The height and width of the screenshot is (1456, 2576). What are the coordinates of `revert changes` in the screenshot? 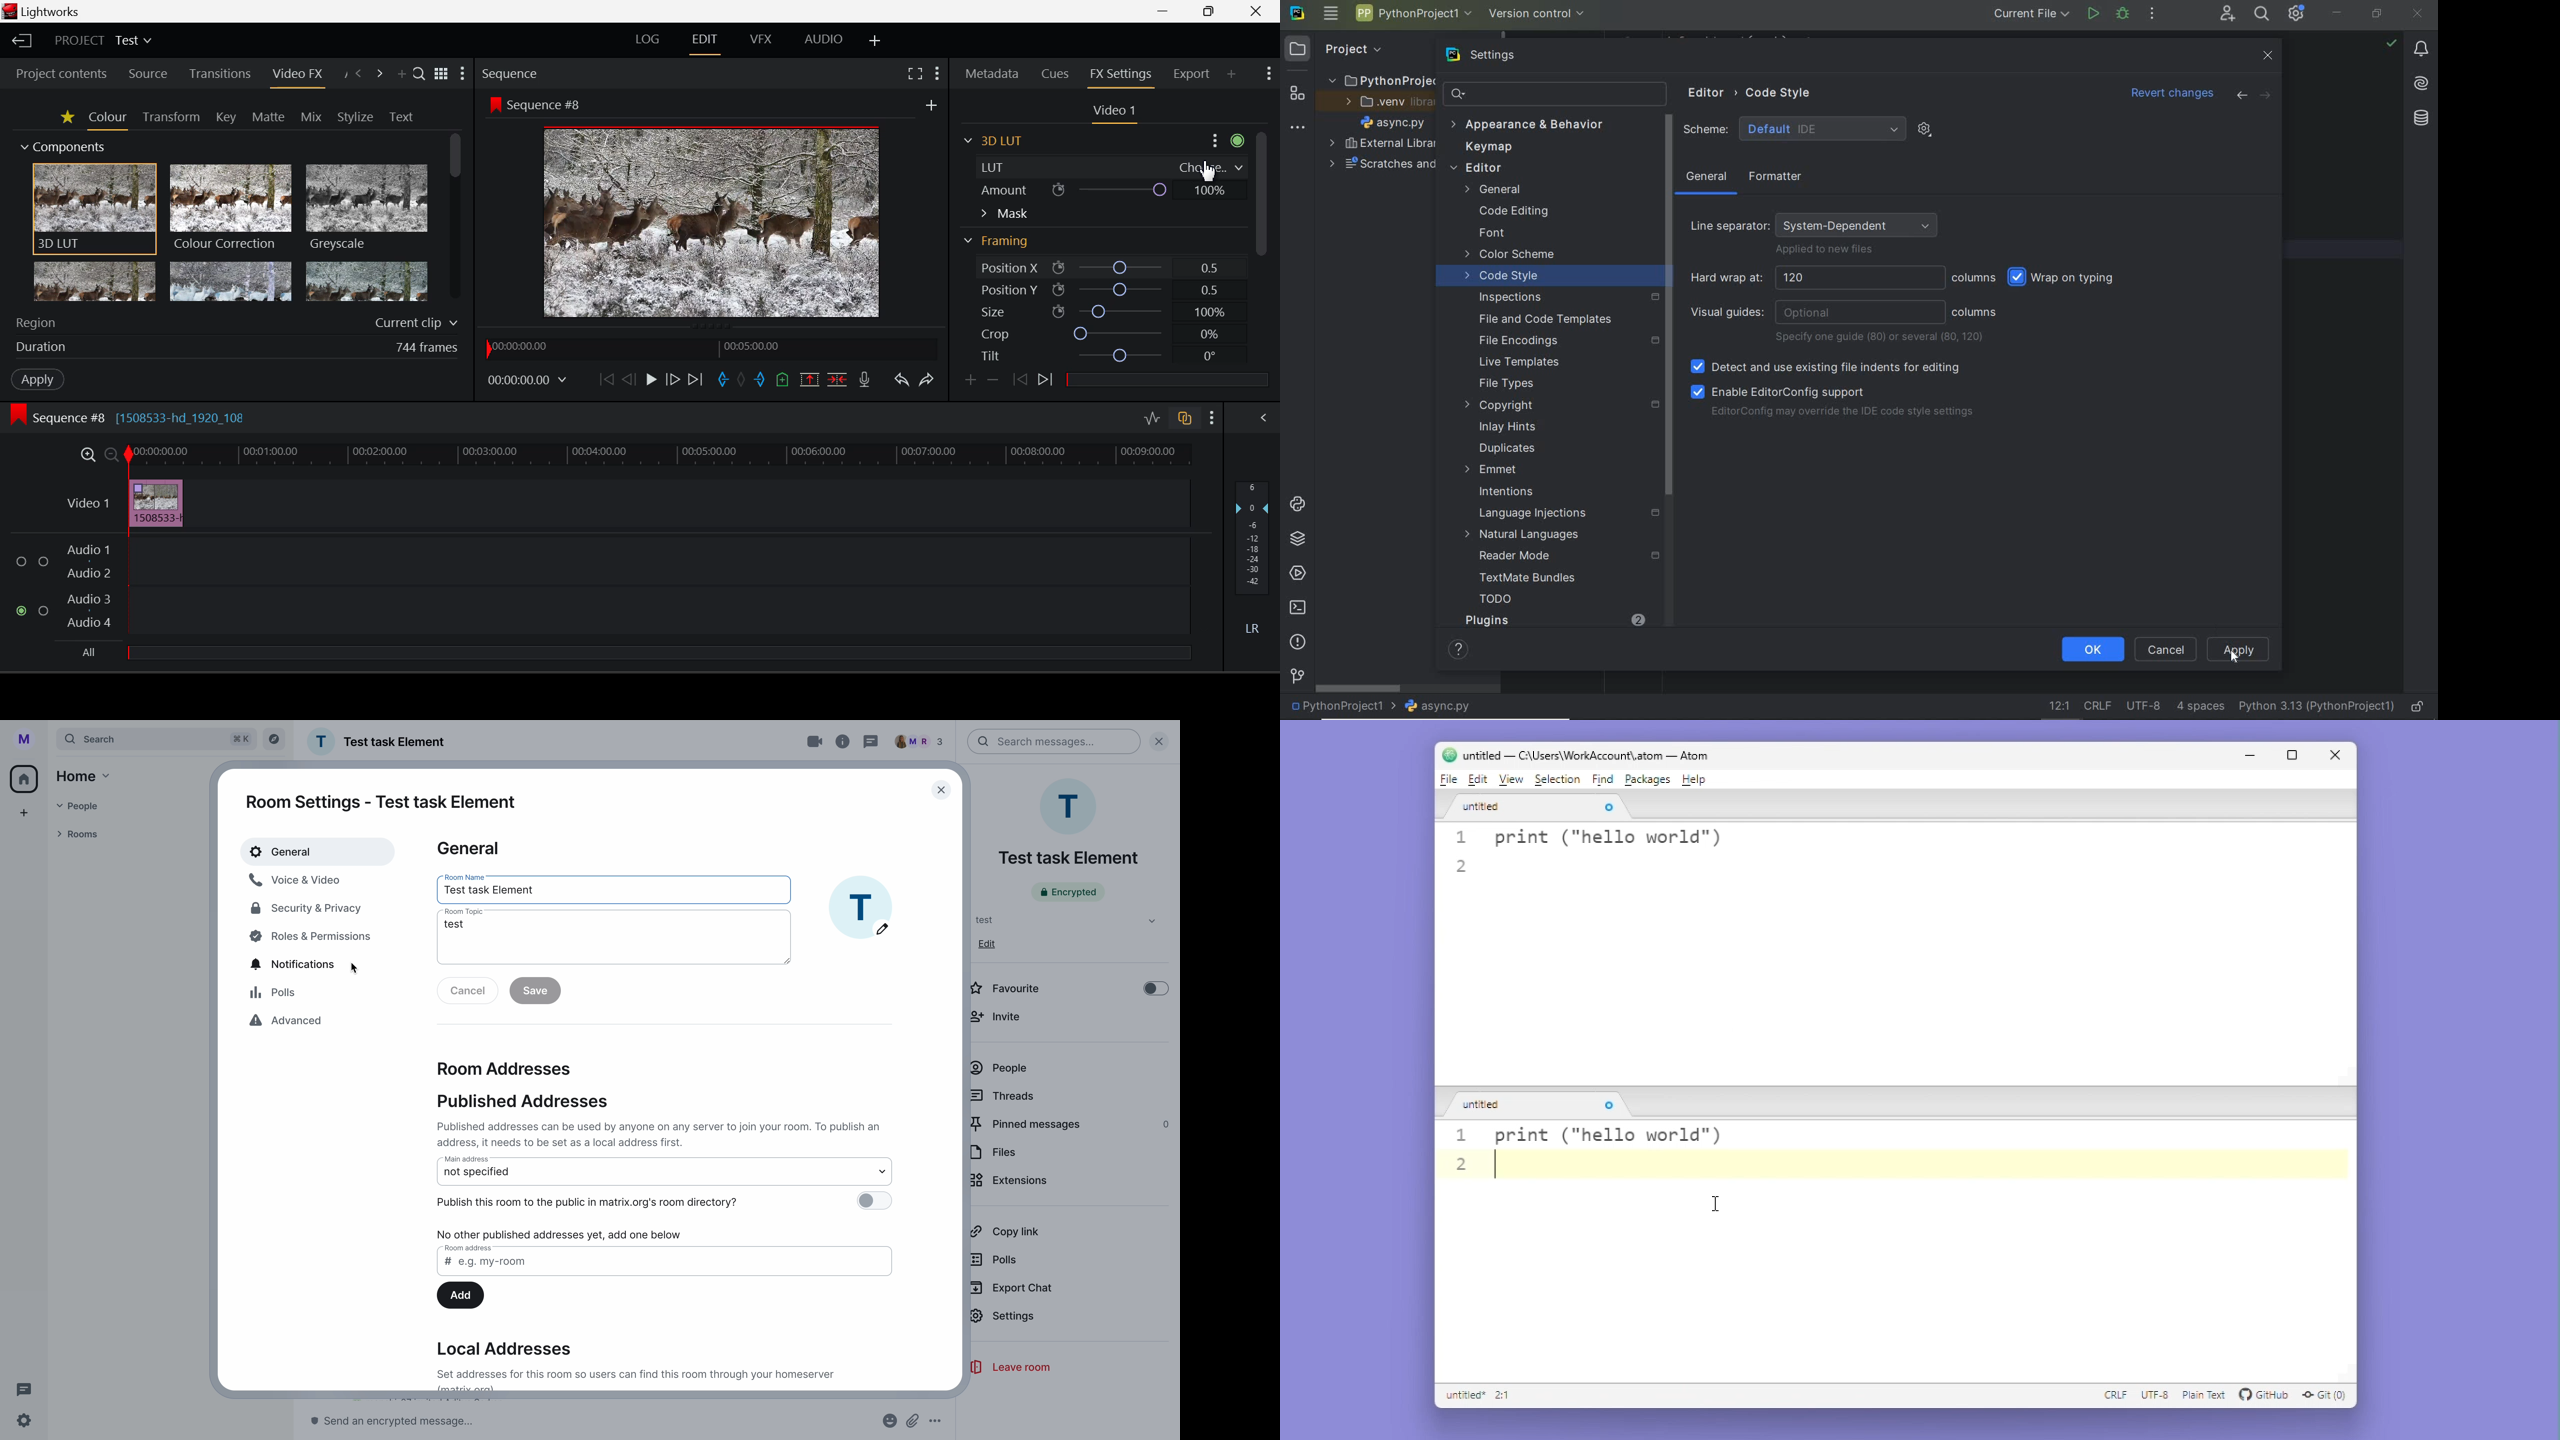 It's located at (2172, 96).